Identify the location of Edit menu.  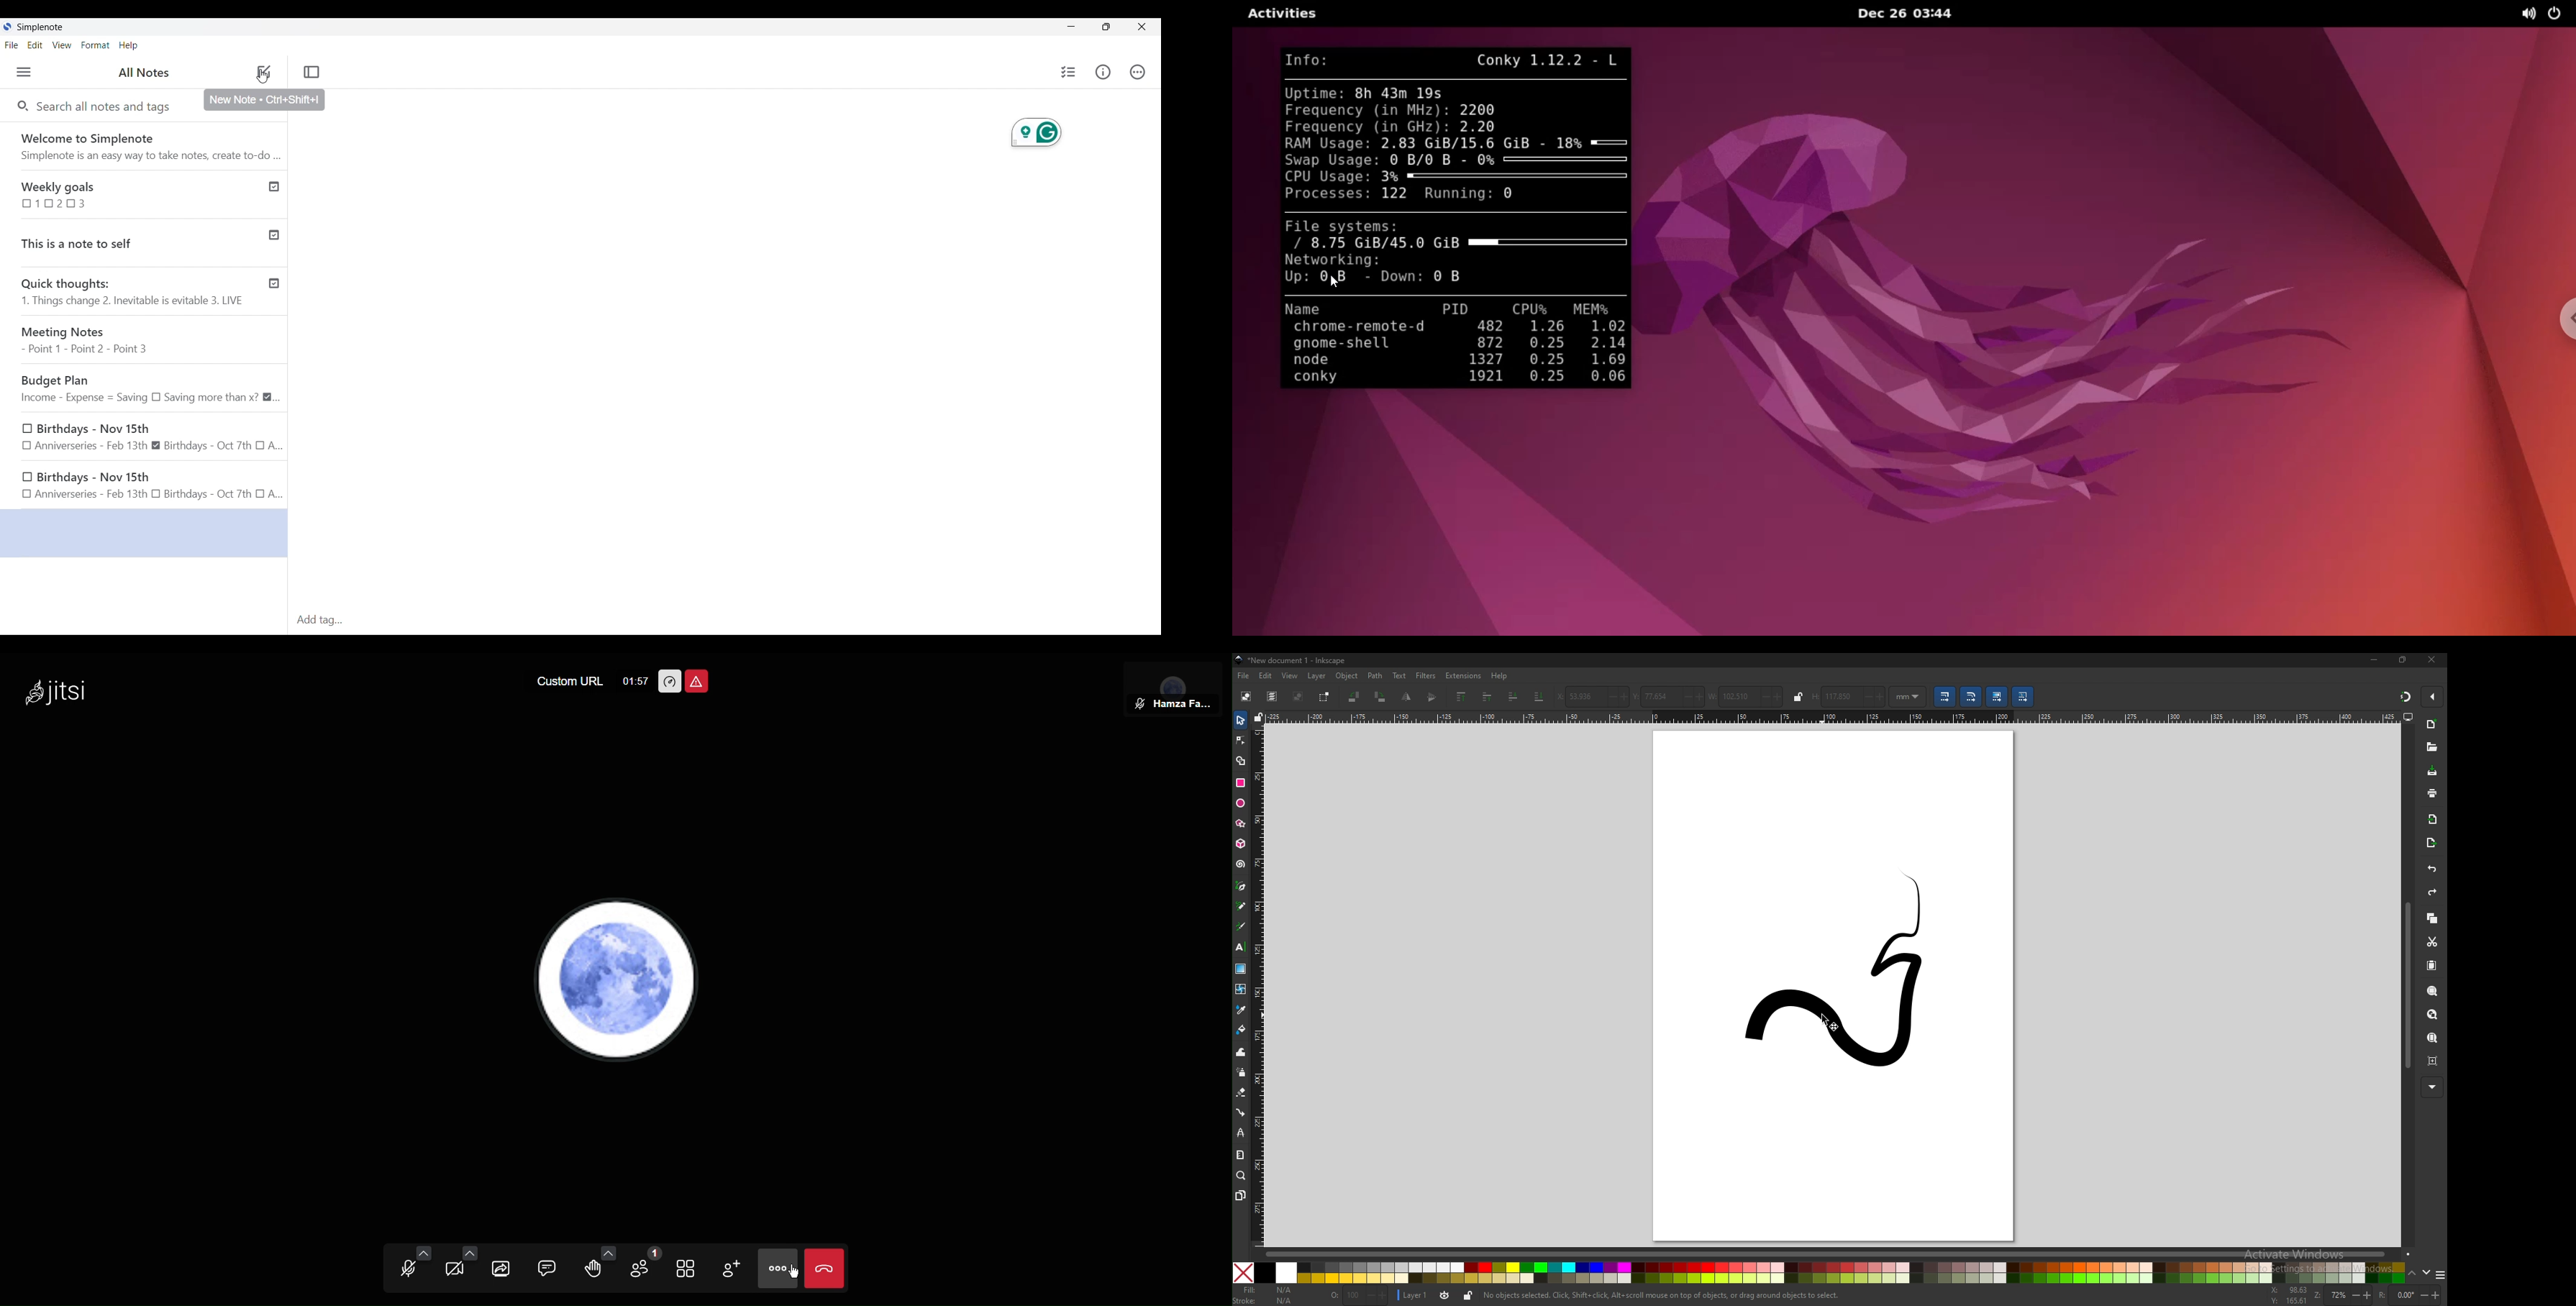
(35, 45).